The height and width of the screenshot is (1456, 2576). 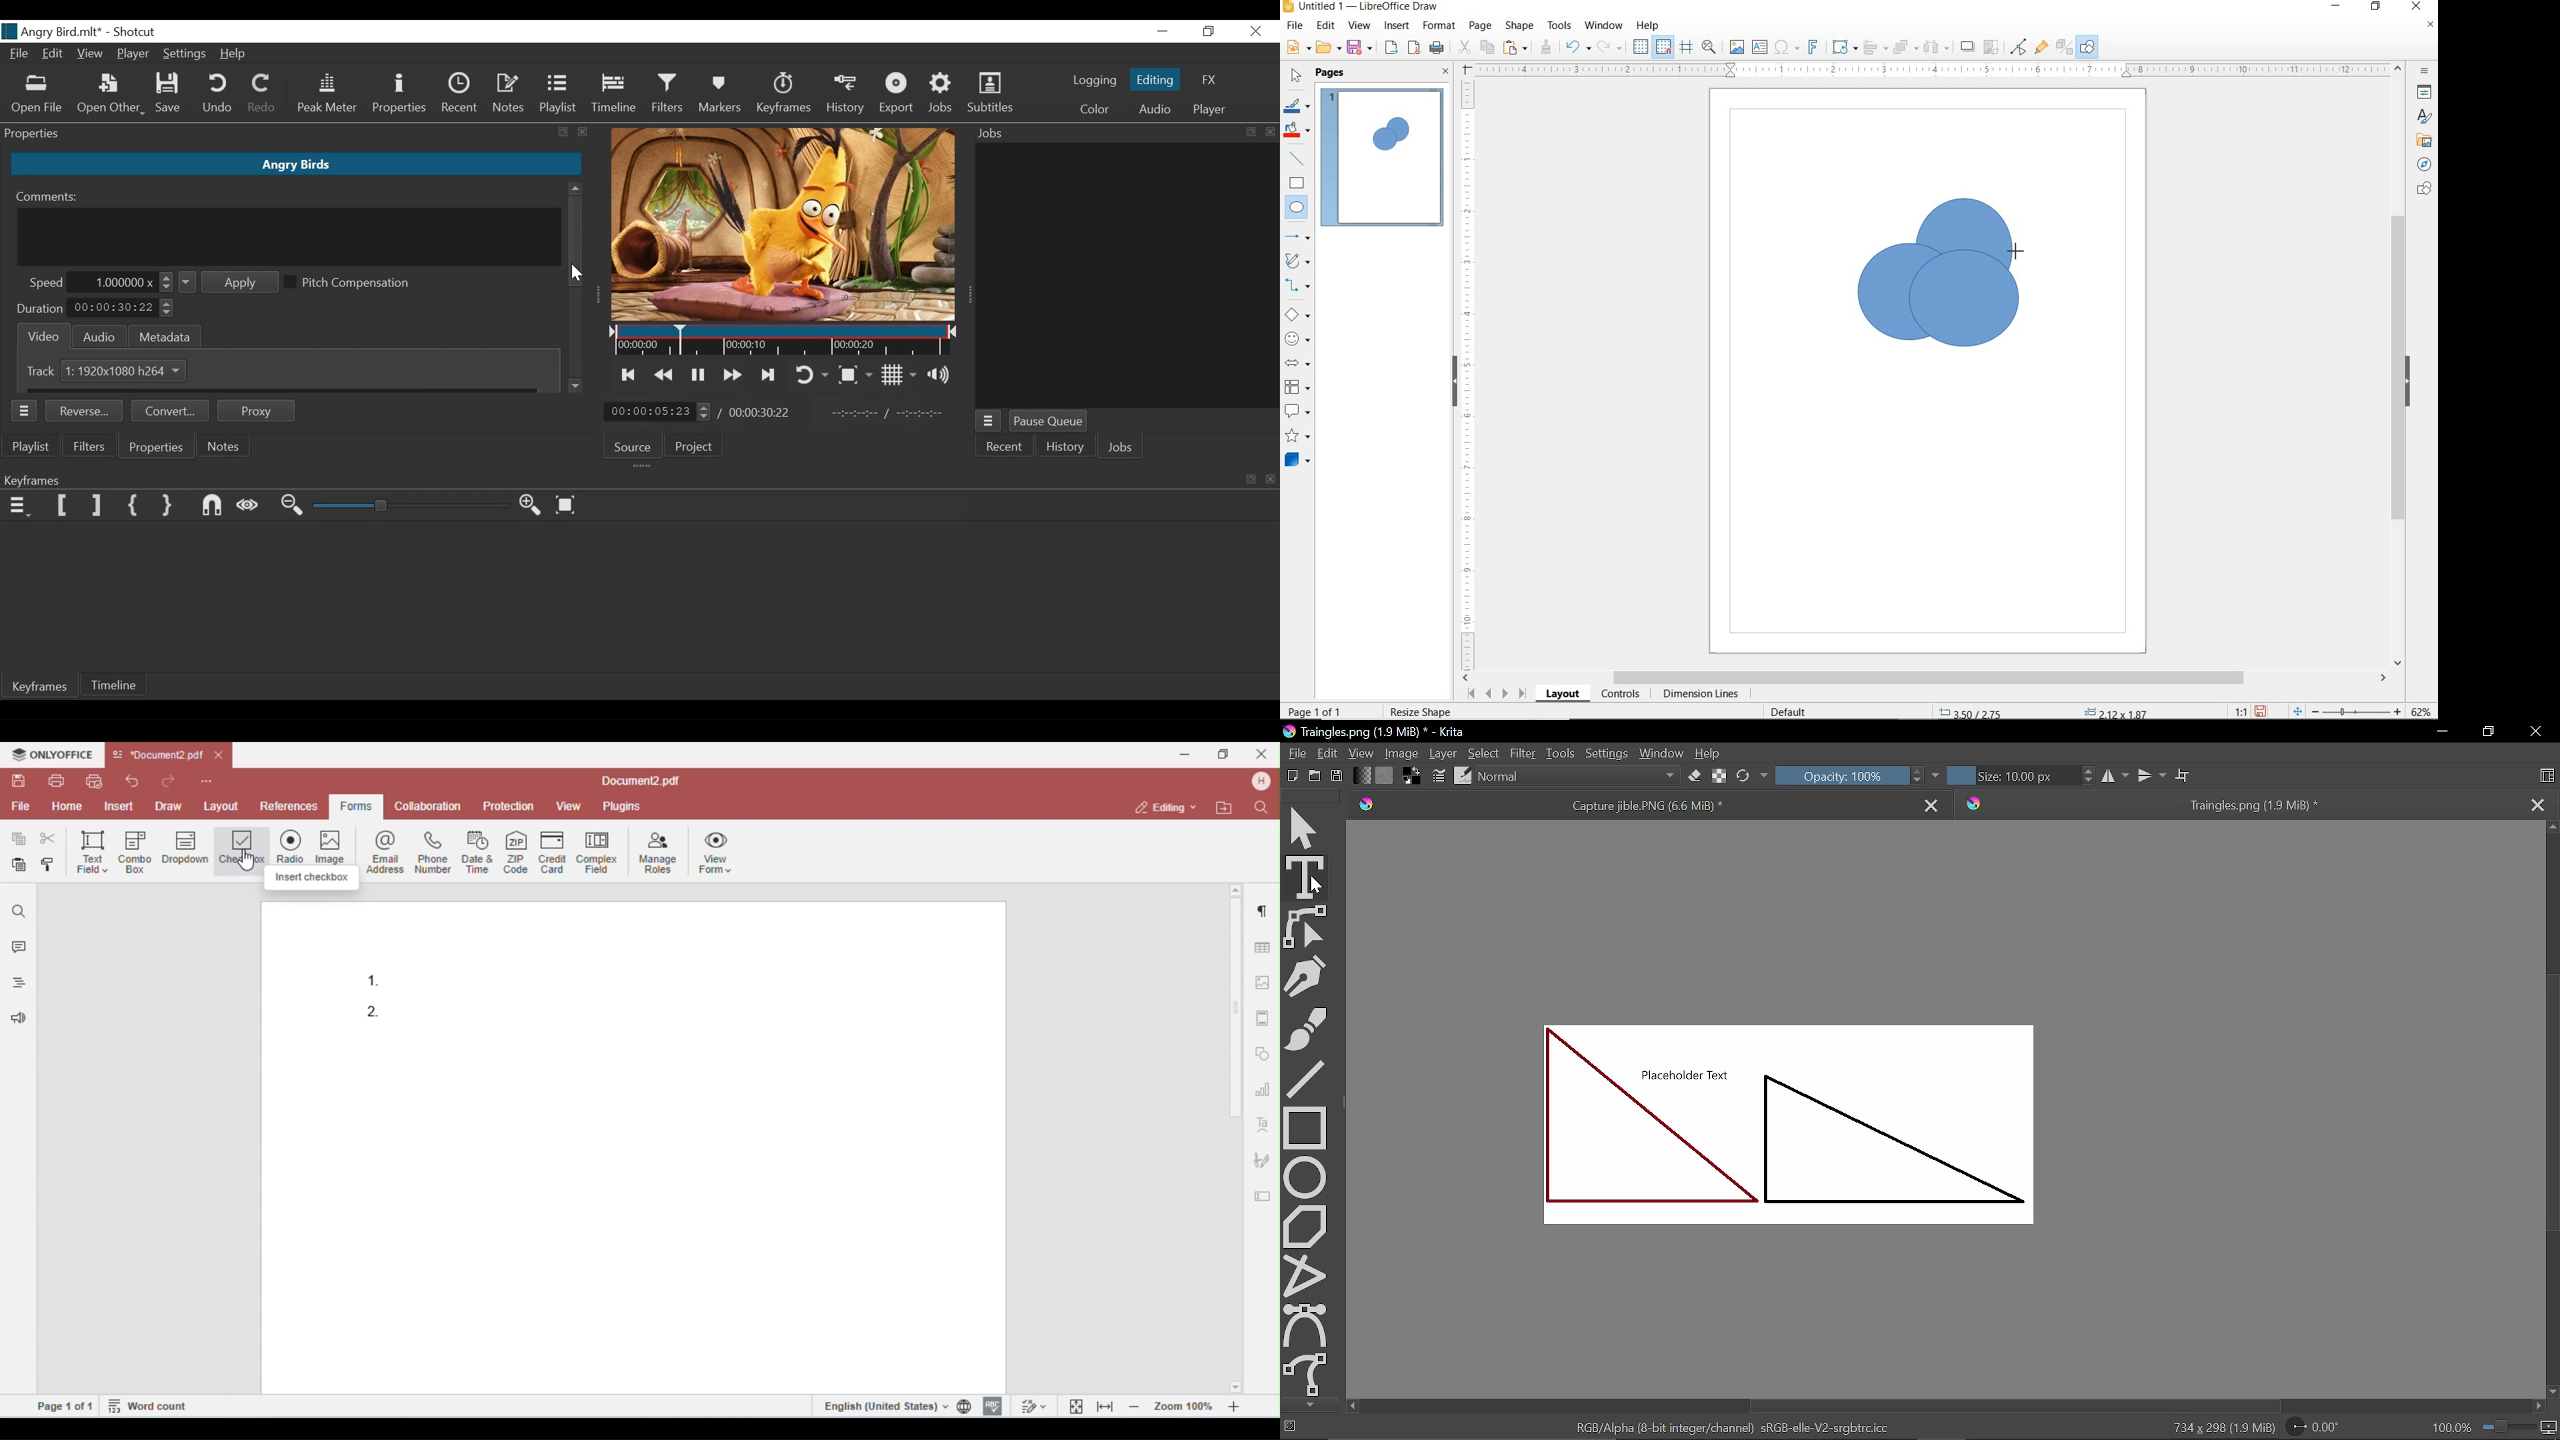 I want to click on SCROLLBAR, so click(x=2399, y=366).